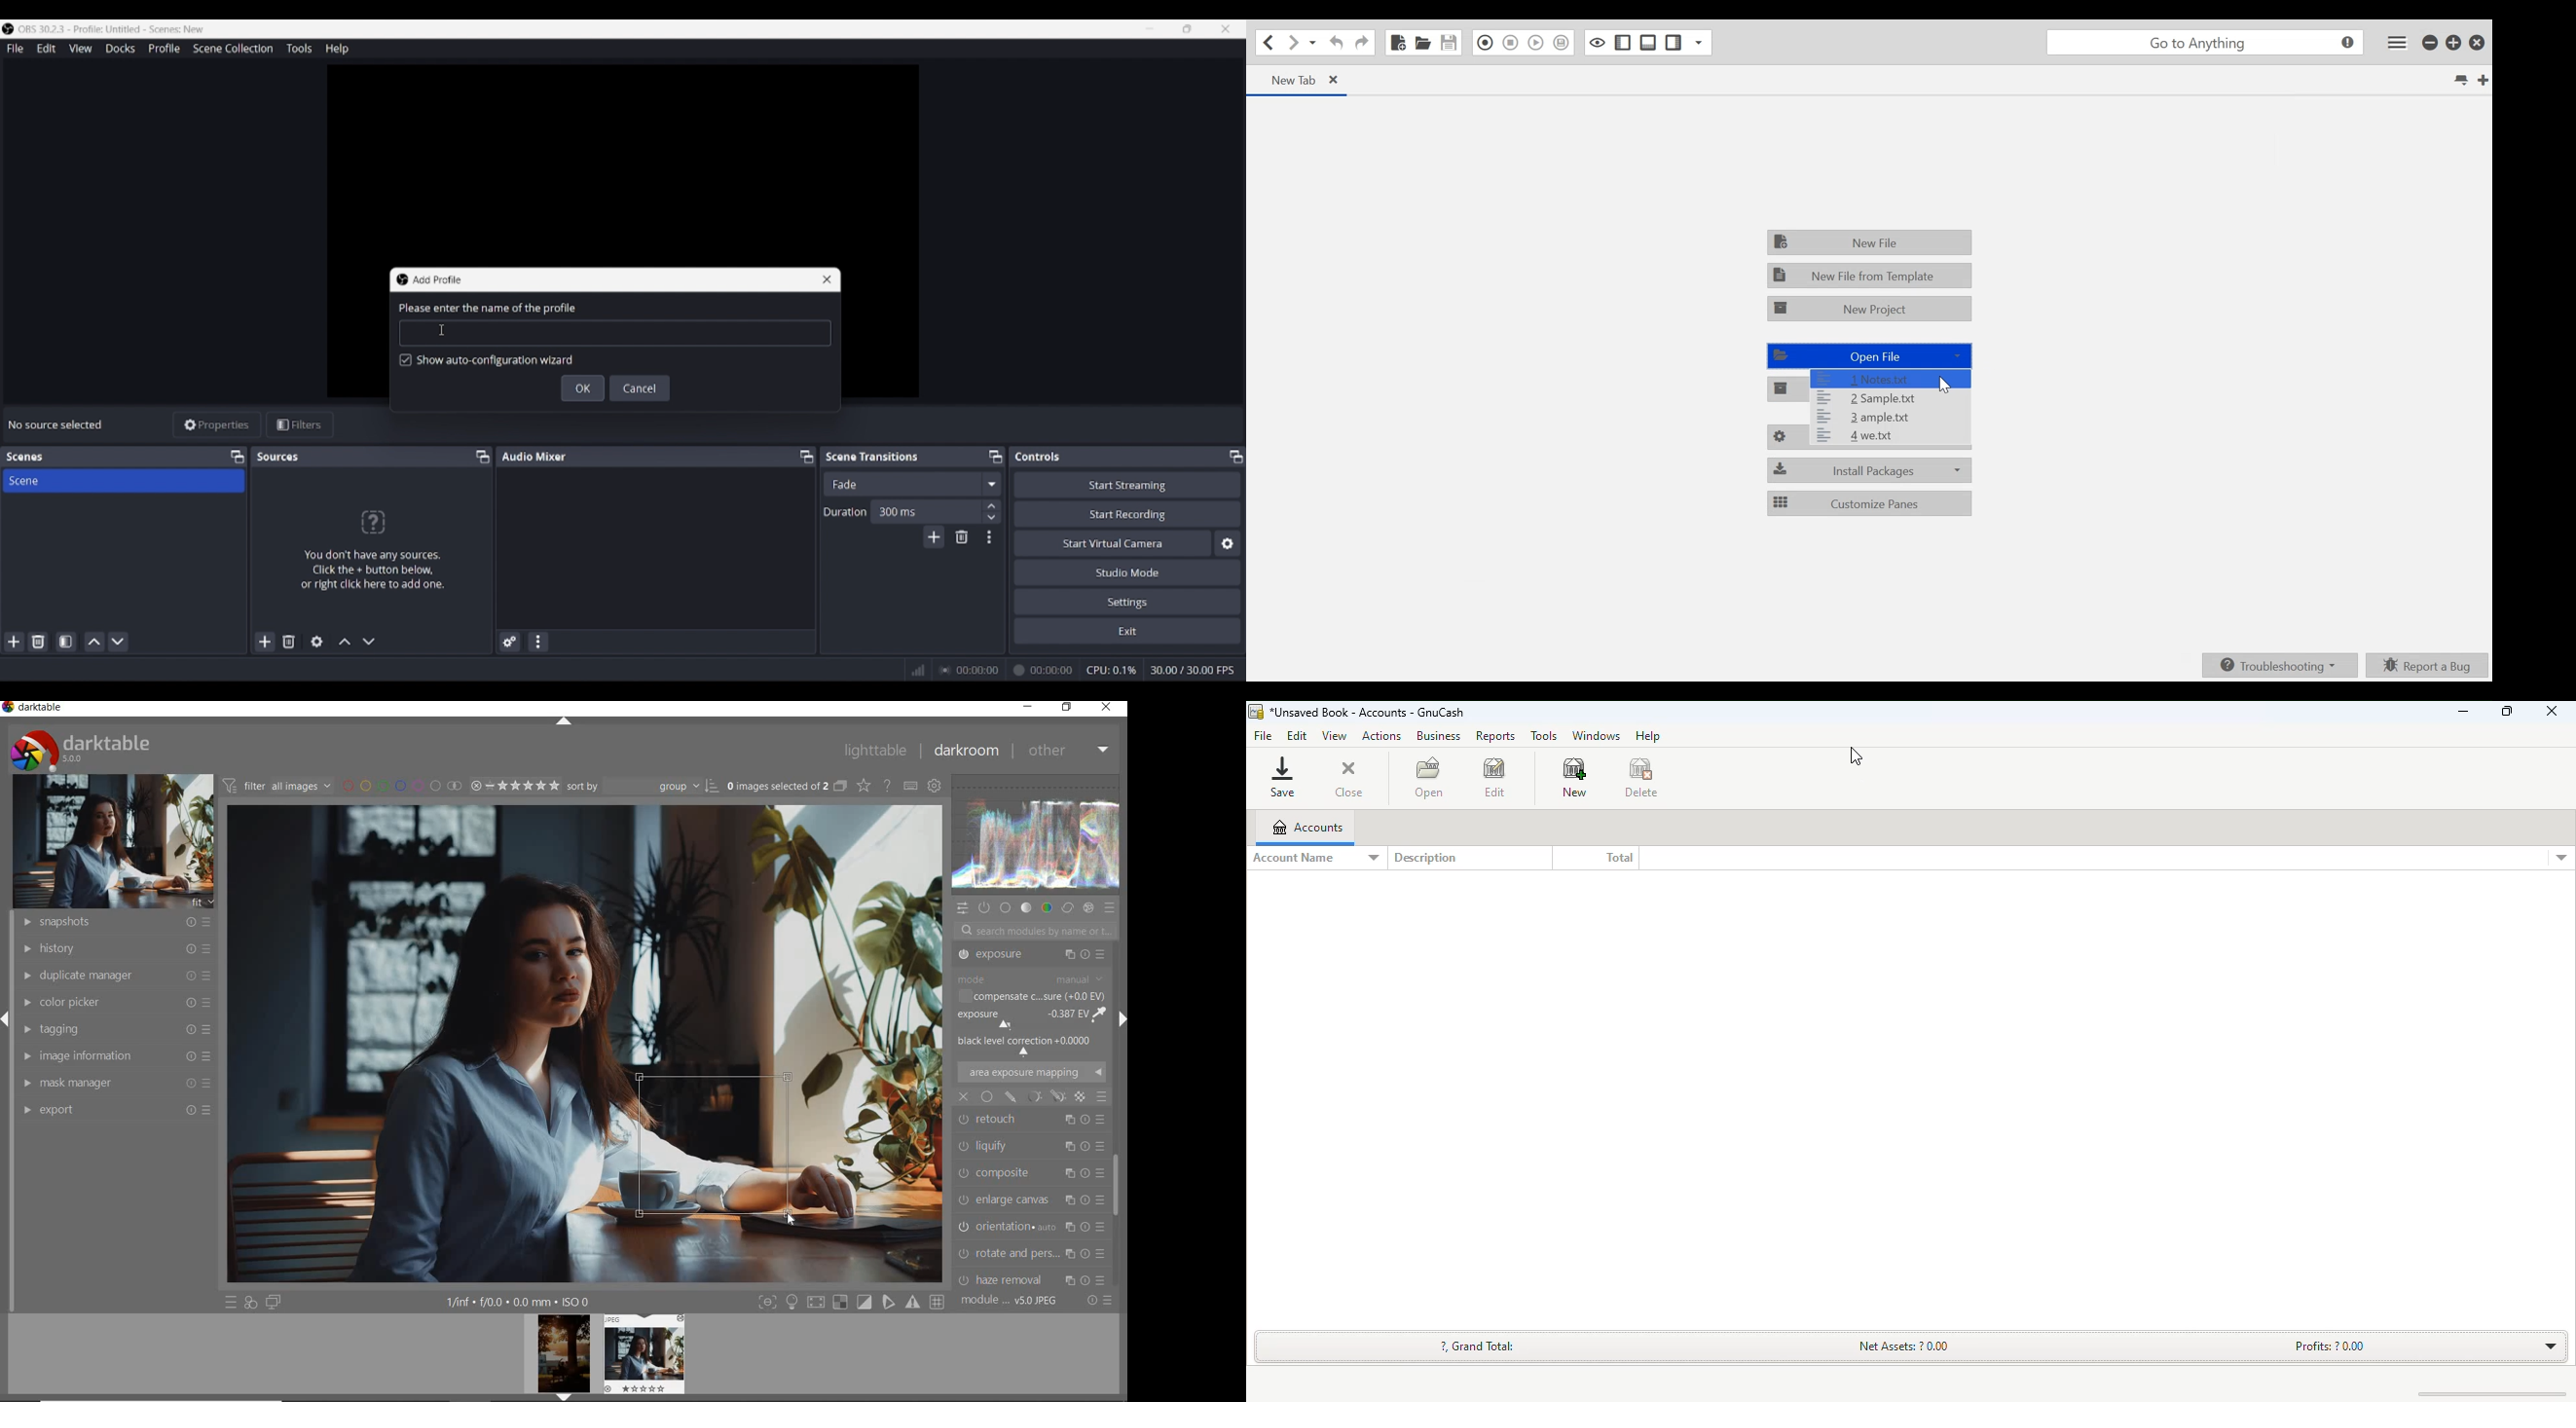 The width and height of the screenshot is (2576, 1428). I want to click on TONE, so click(1027, 908).